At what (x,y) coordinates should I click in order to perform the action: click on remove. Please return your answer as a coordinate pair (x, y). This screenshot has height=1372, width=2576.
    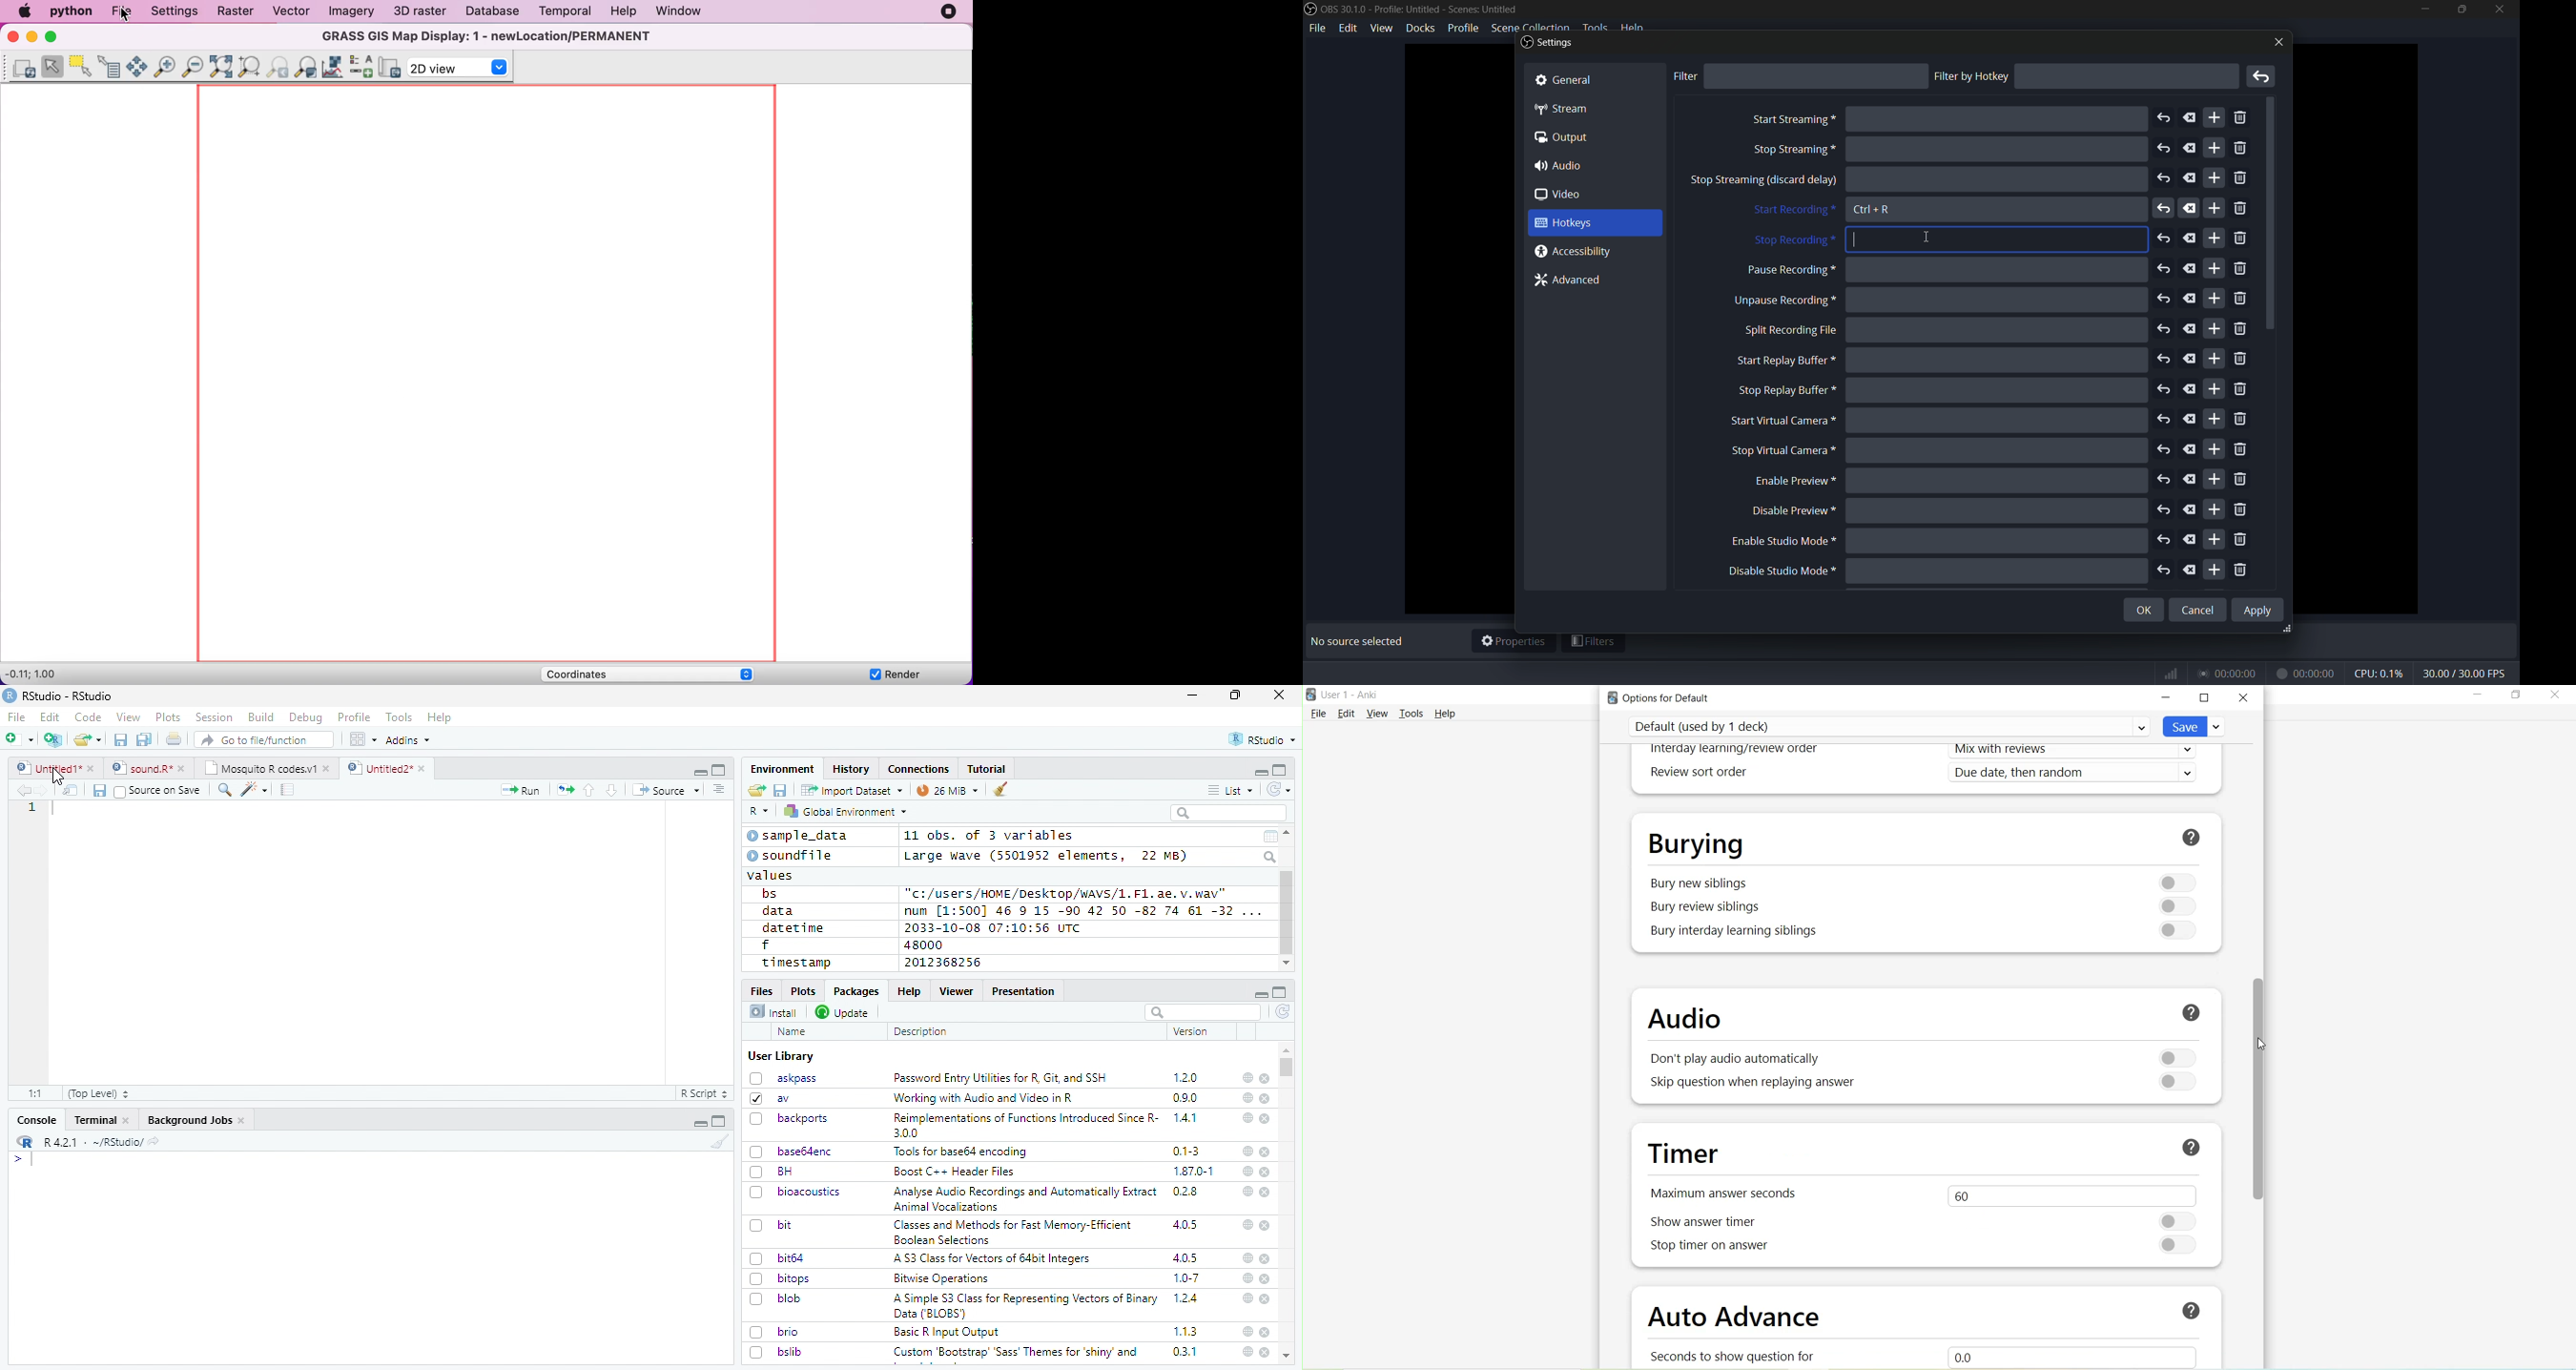
    Looking at the image, I should click on (2241, 240).